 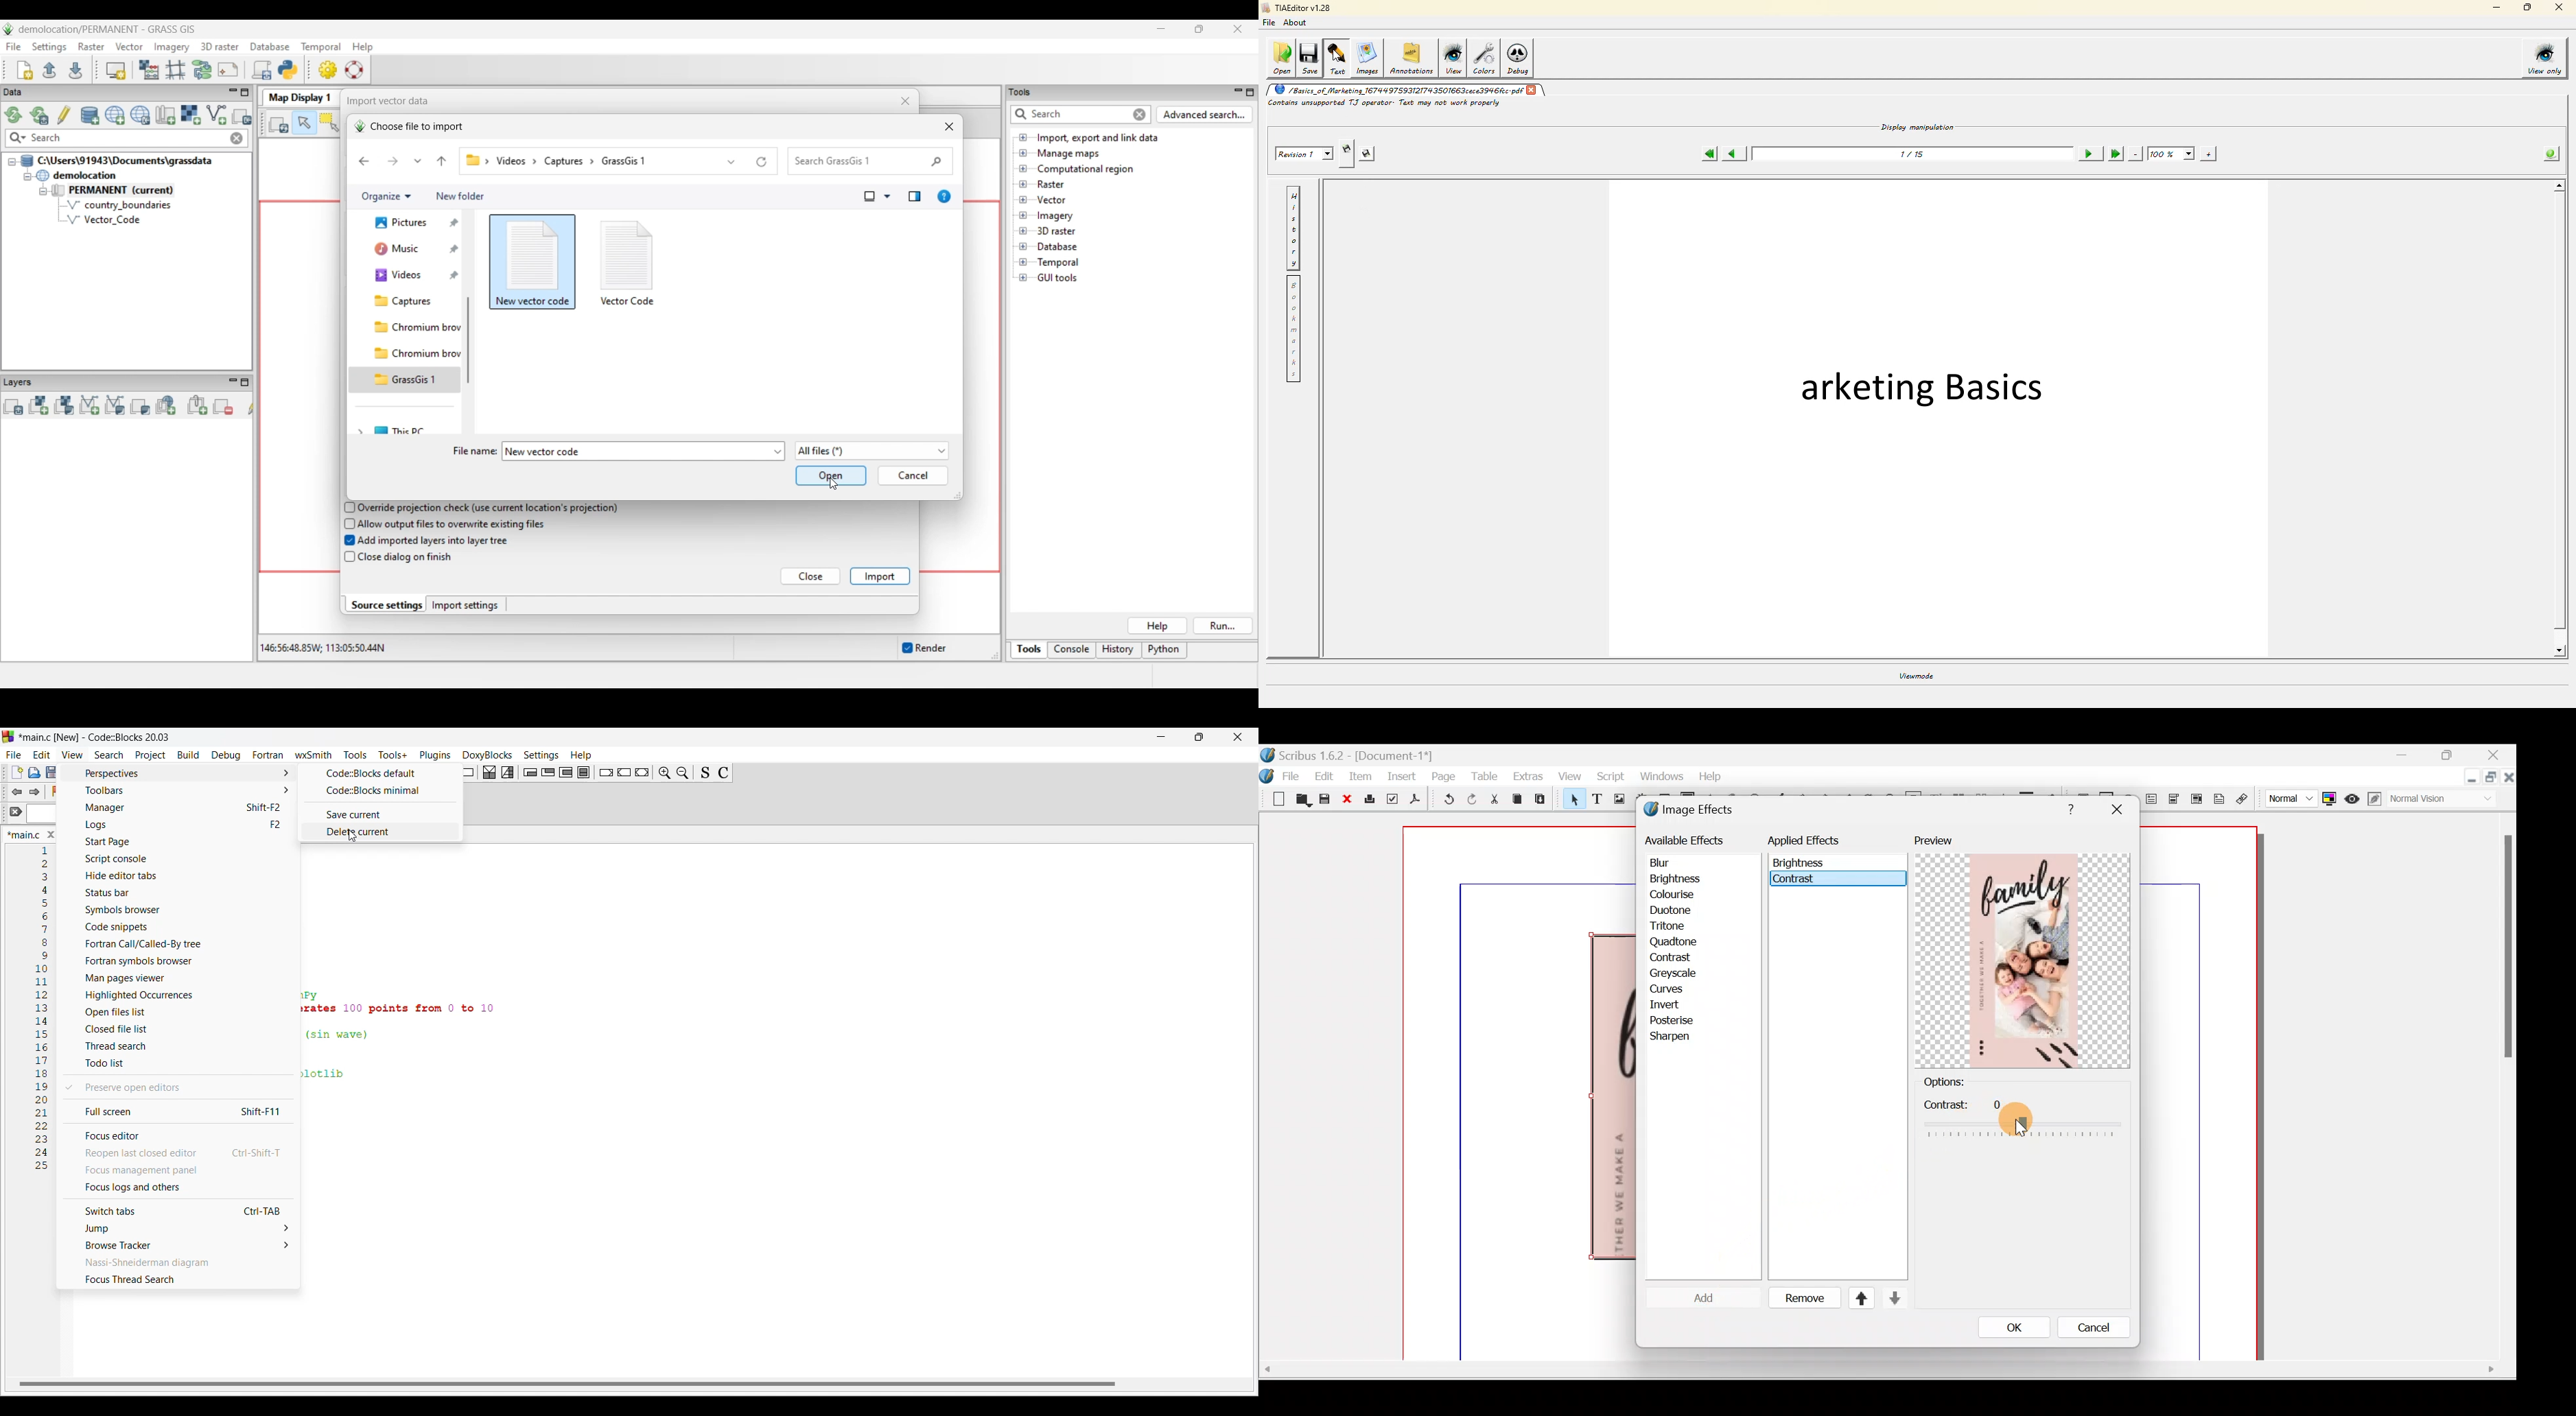 I want to click on y

ates 100 points from 0 to 10
sin wave)

otlib, so click(x=413, y=1039).